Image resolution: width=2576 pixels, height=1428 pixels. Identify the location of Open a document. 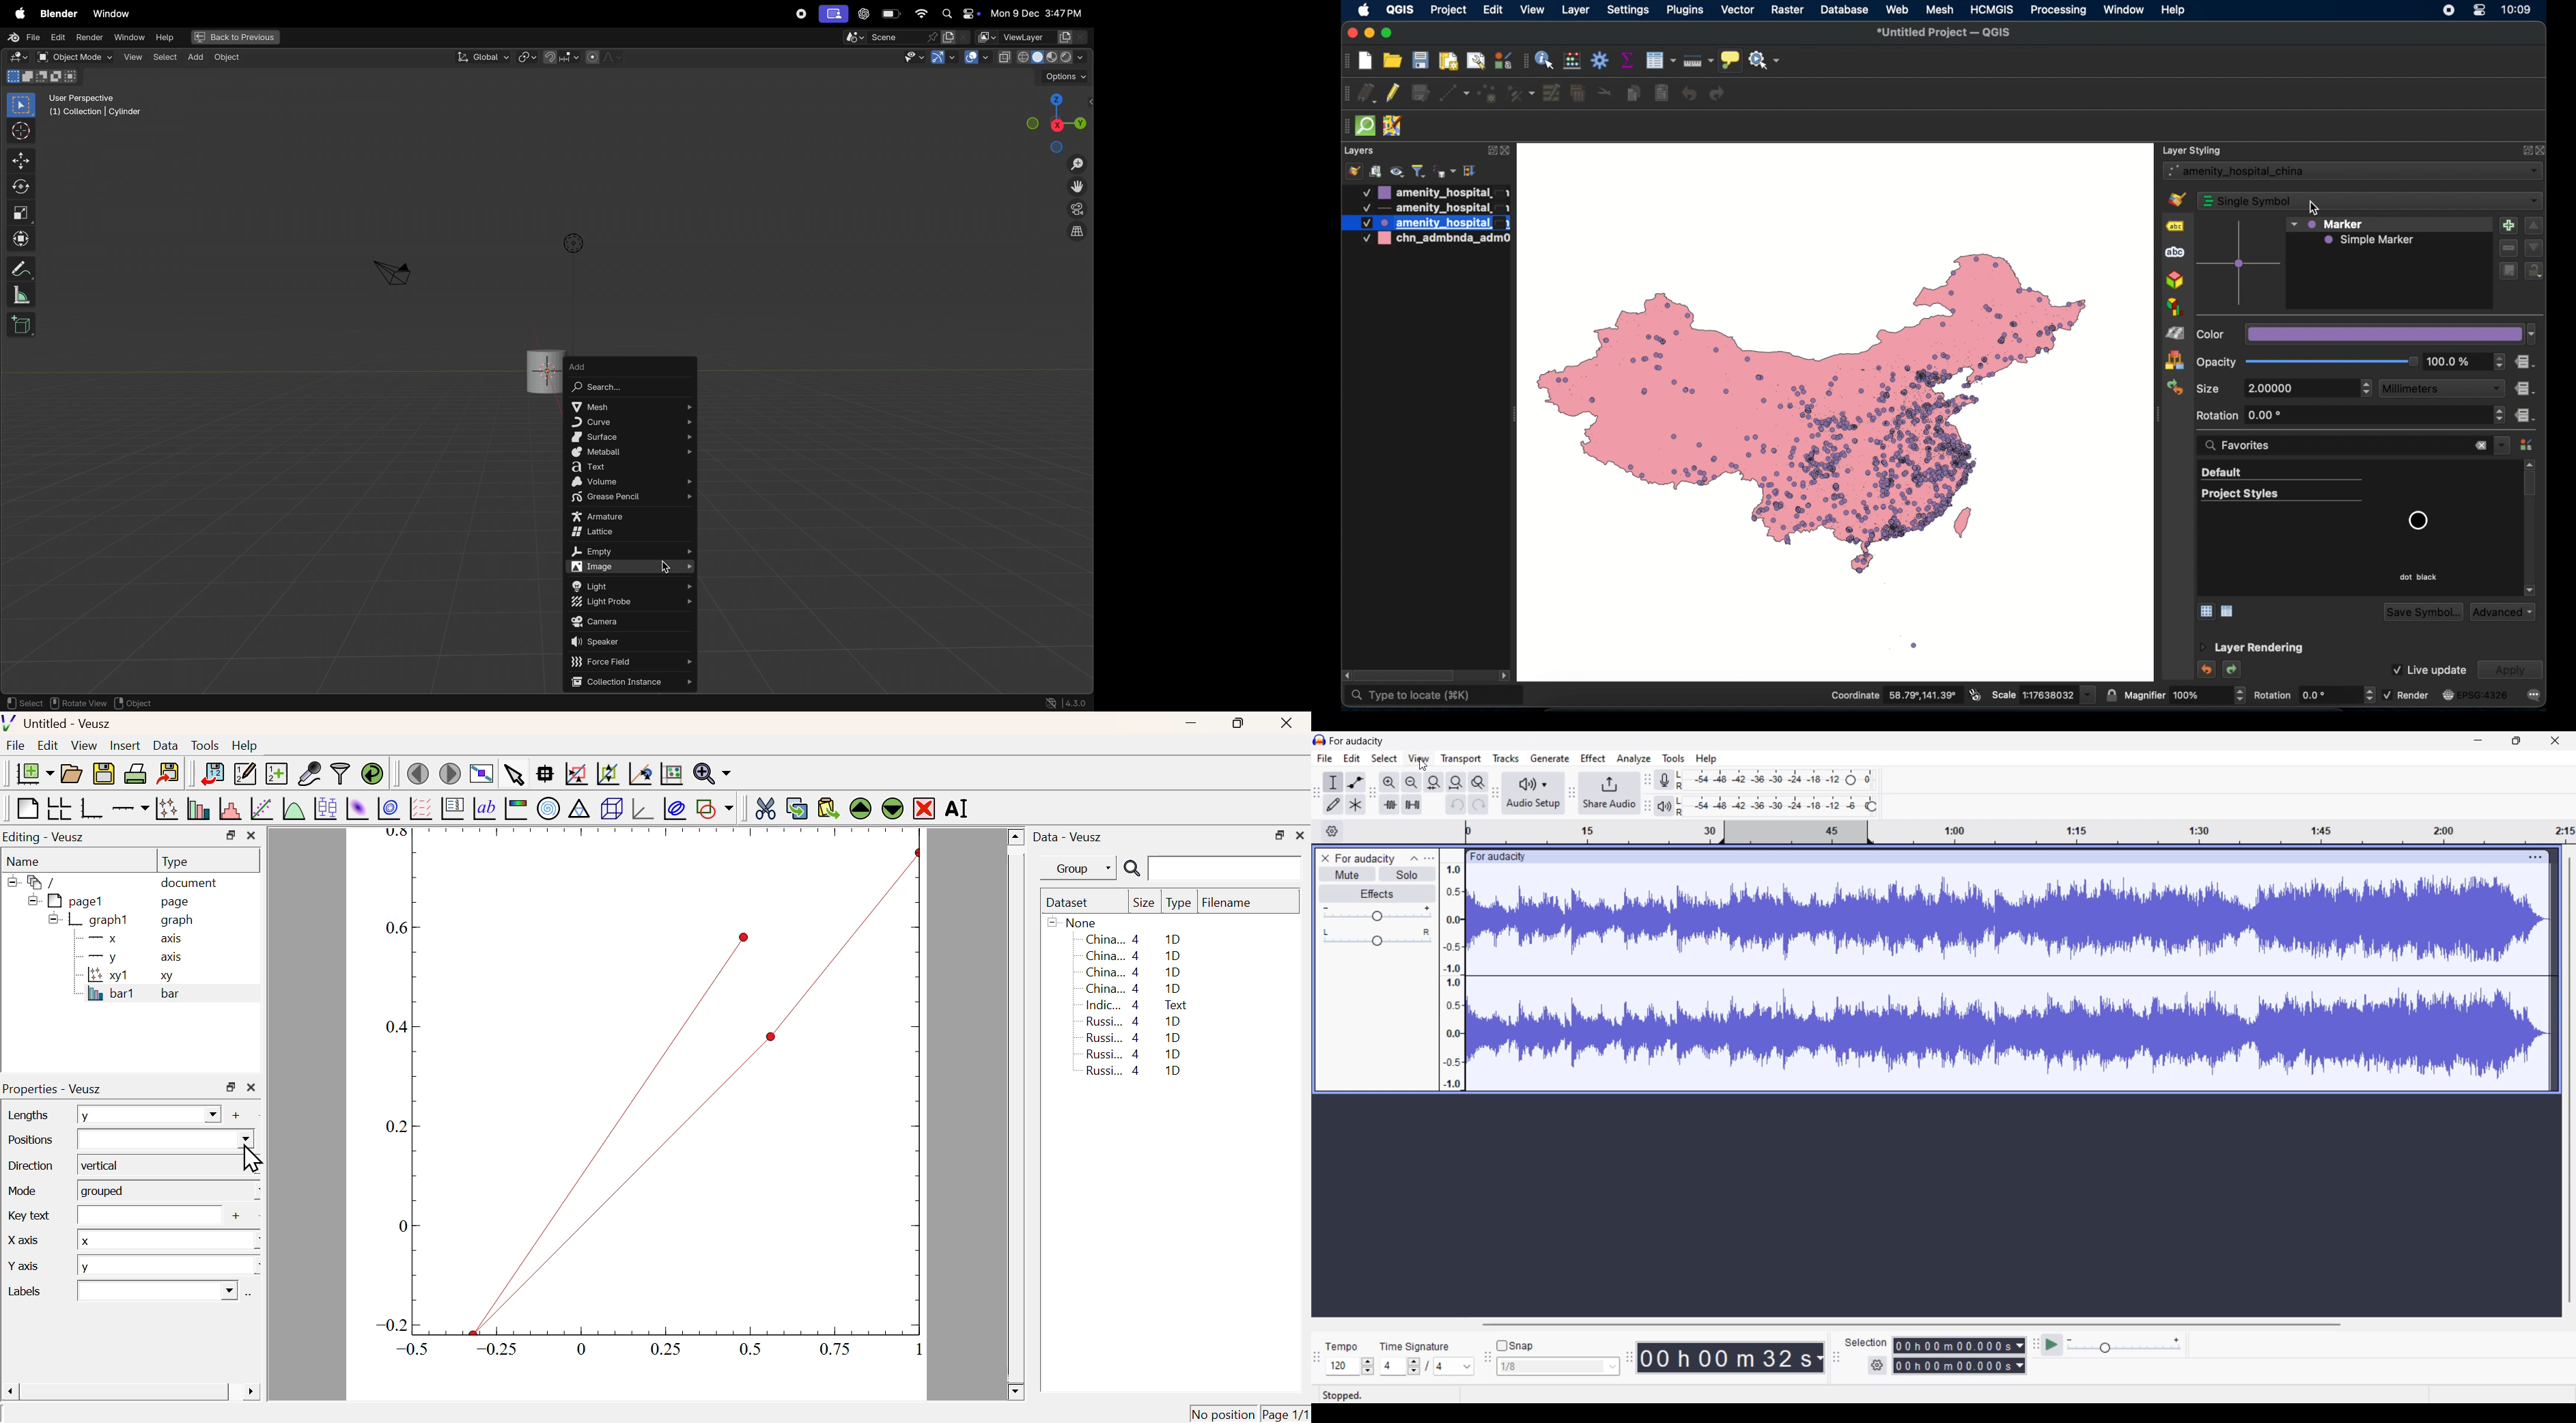
(70, 774).